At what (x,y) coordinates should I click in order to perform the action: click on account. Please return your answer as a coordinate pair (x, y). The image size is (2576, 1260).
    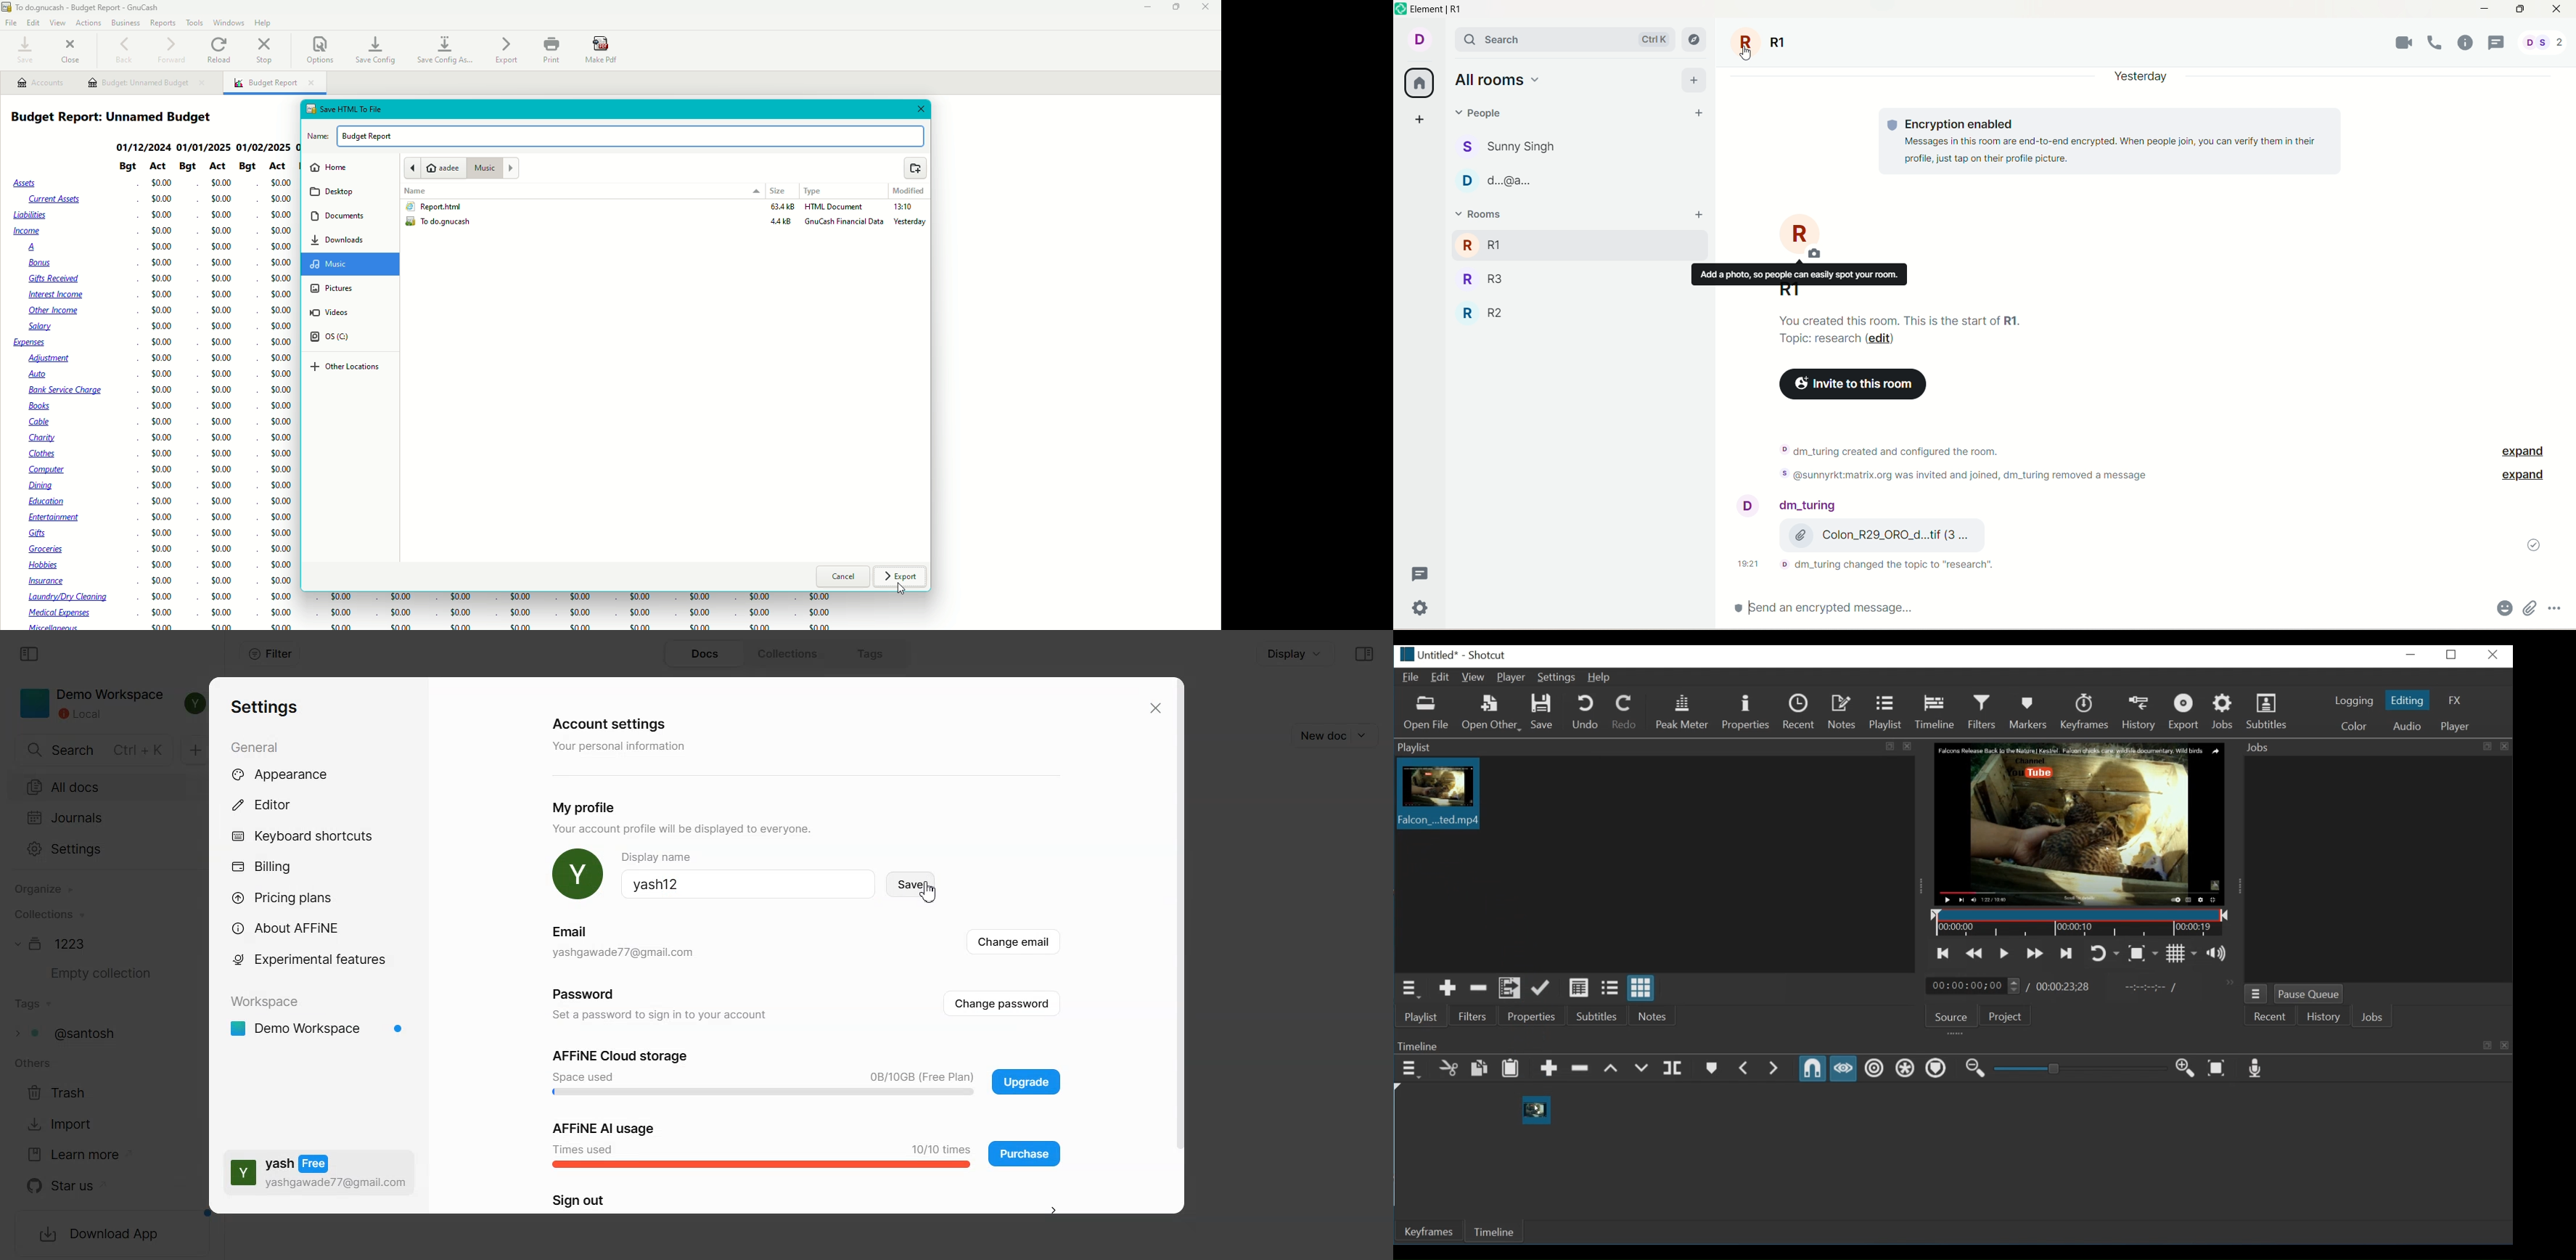
    Looking at the image, I should click on (1418, 40).